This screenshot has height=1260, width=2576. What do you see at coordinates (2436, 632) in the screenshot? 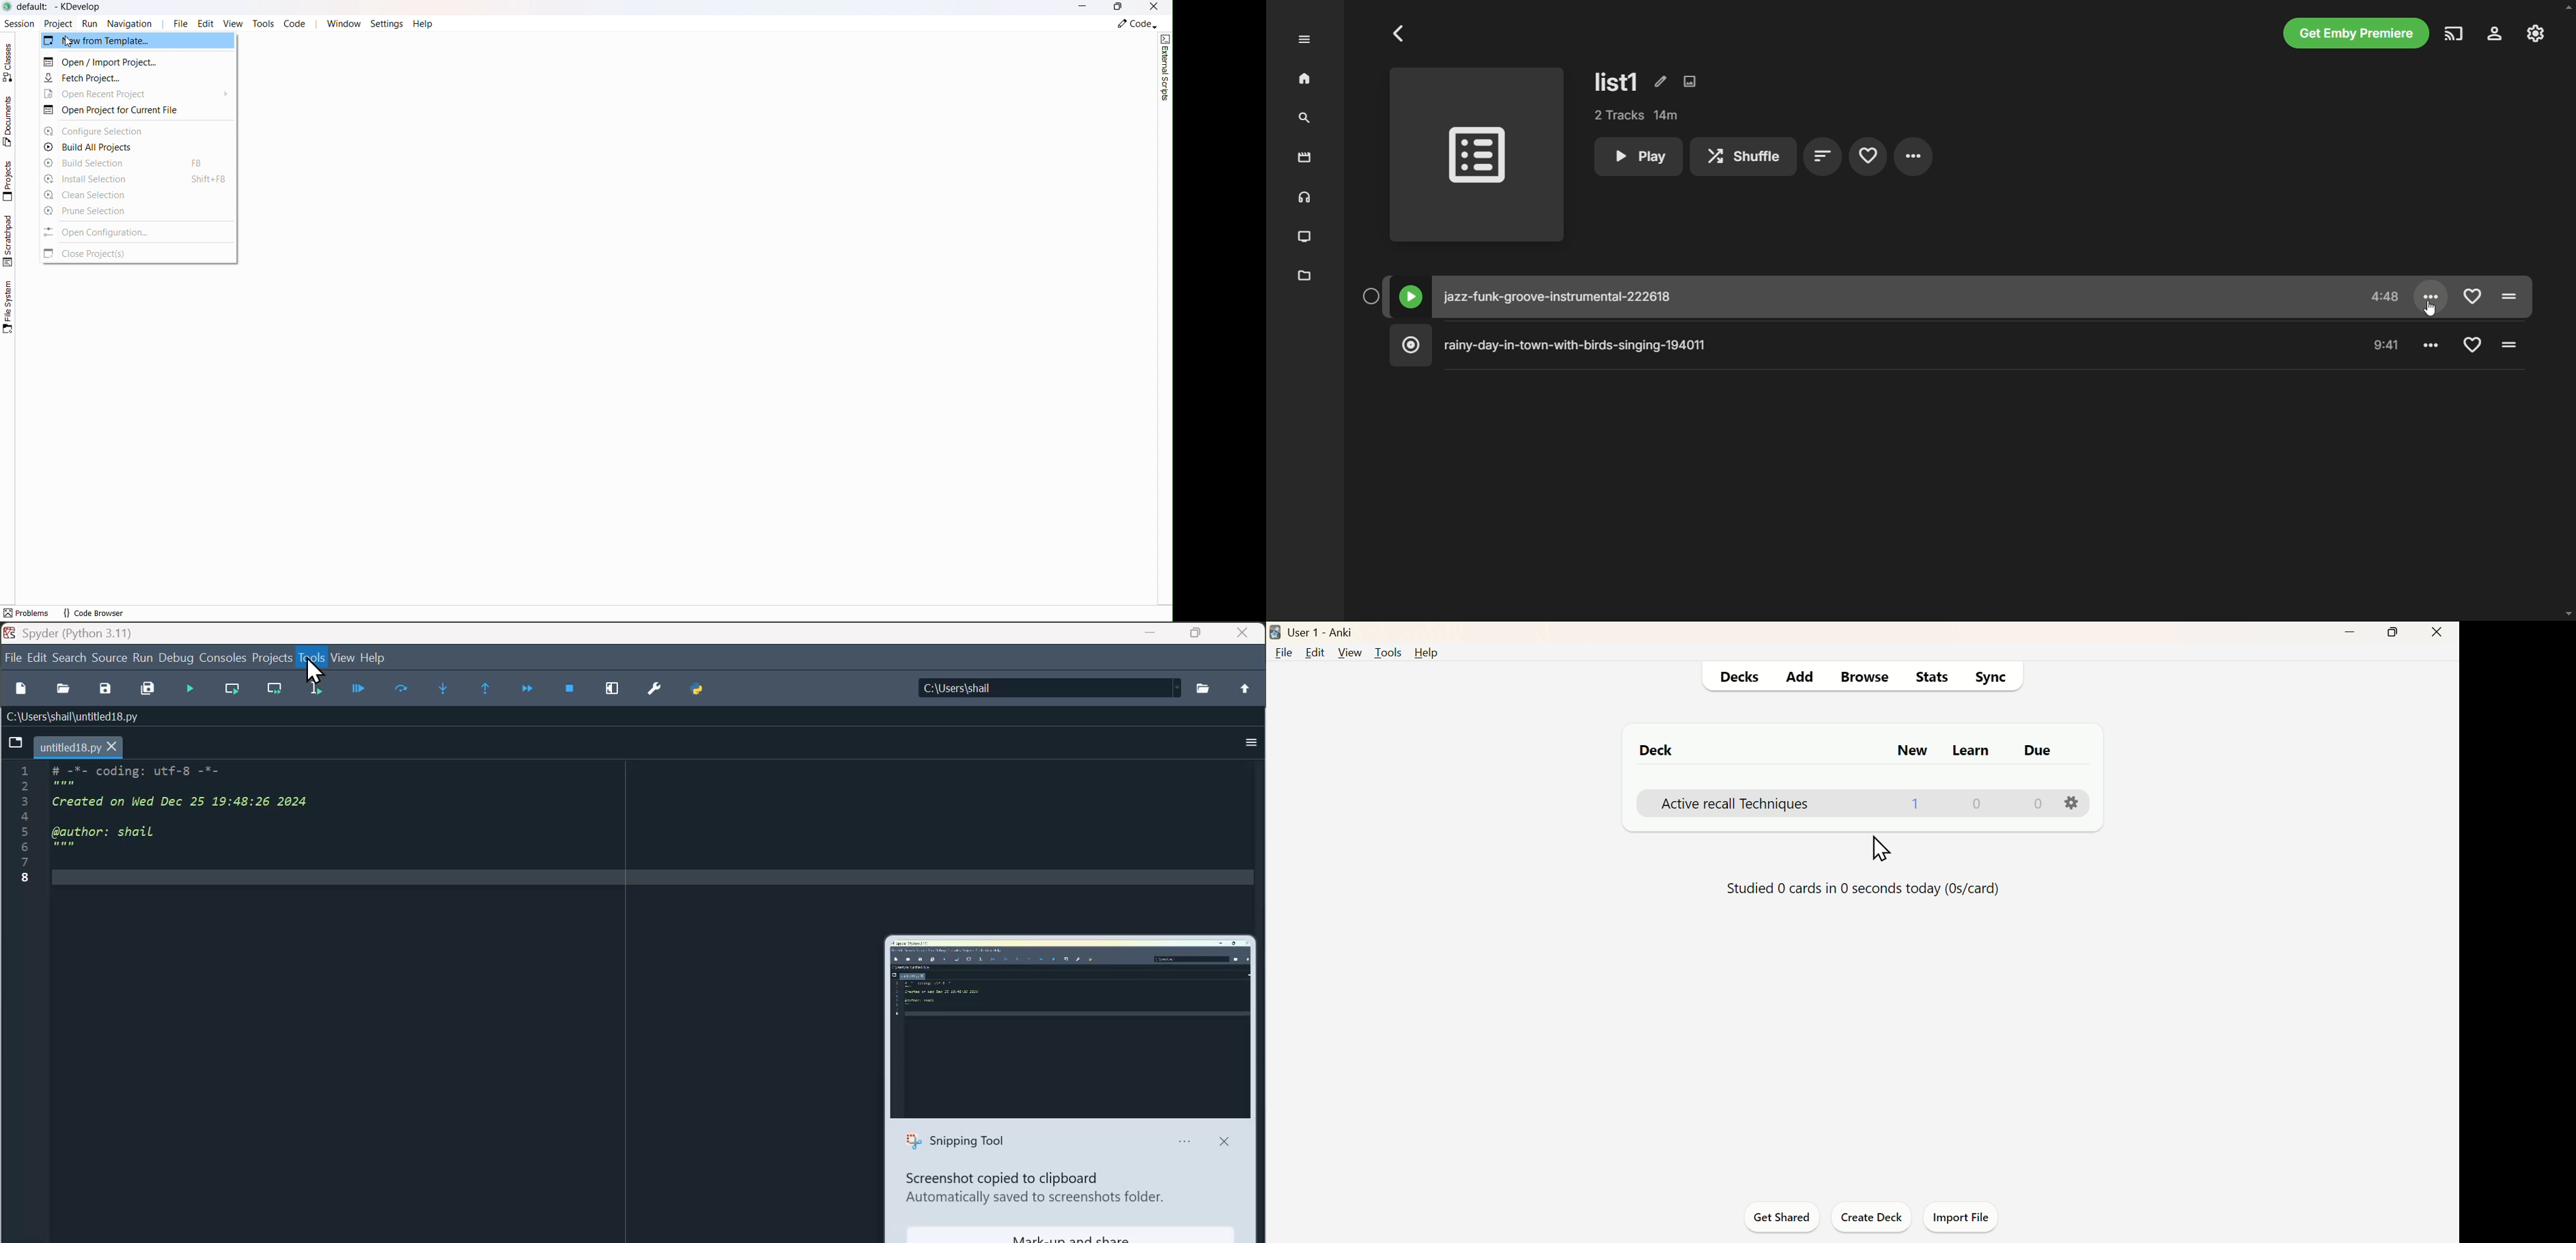
I see `Close` at bounding box center [2436, 632].